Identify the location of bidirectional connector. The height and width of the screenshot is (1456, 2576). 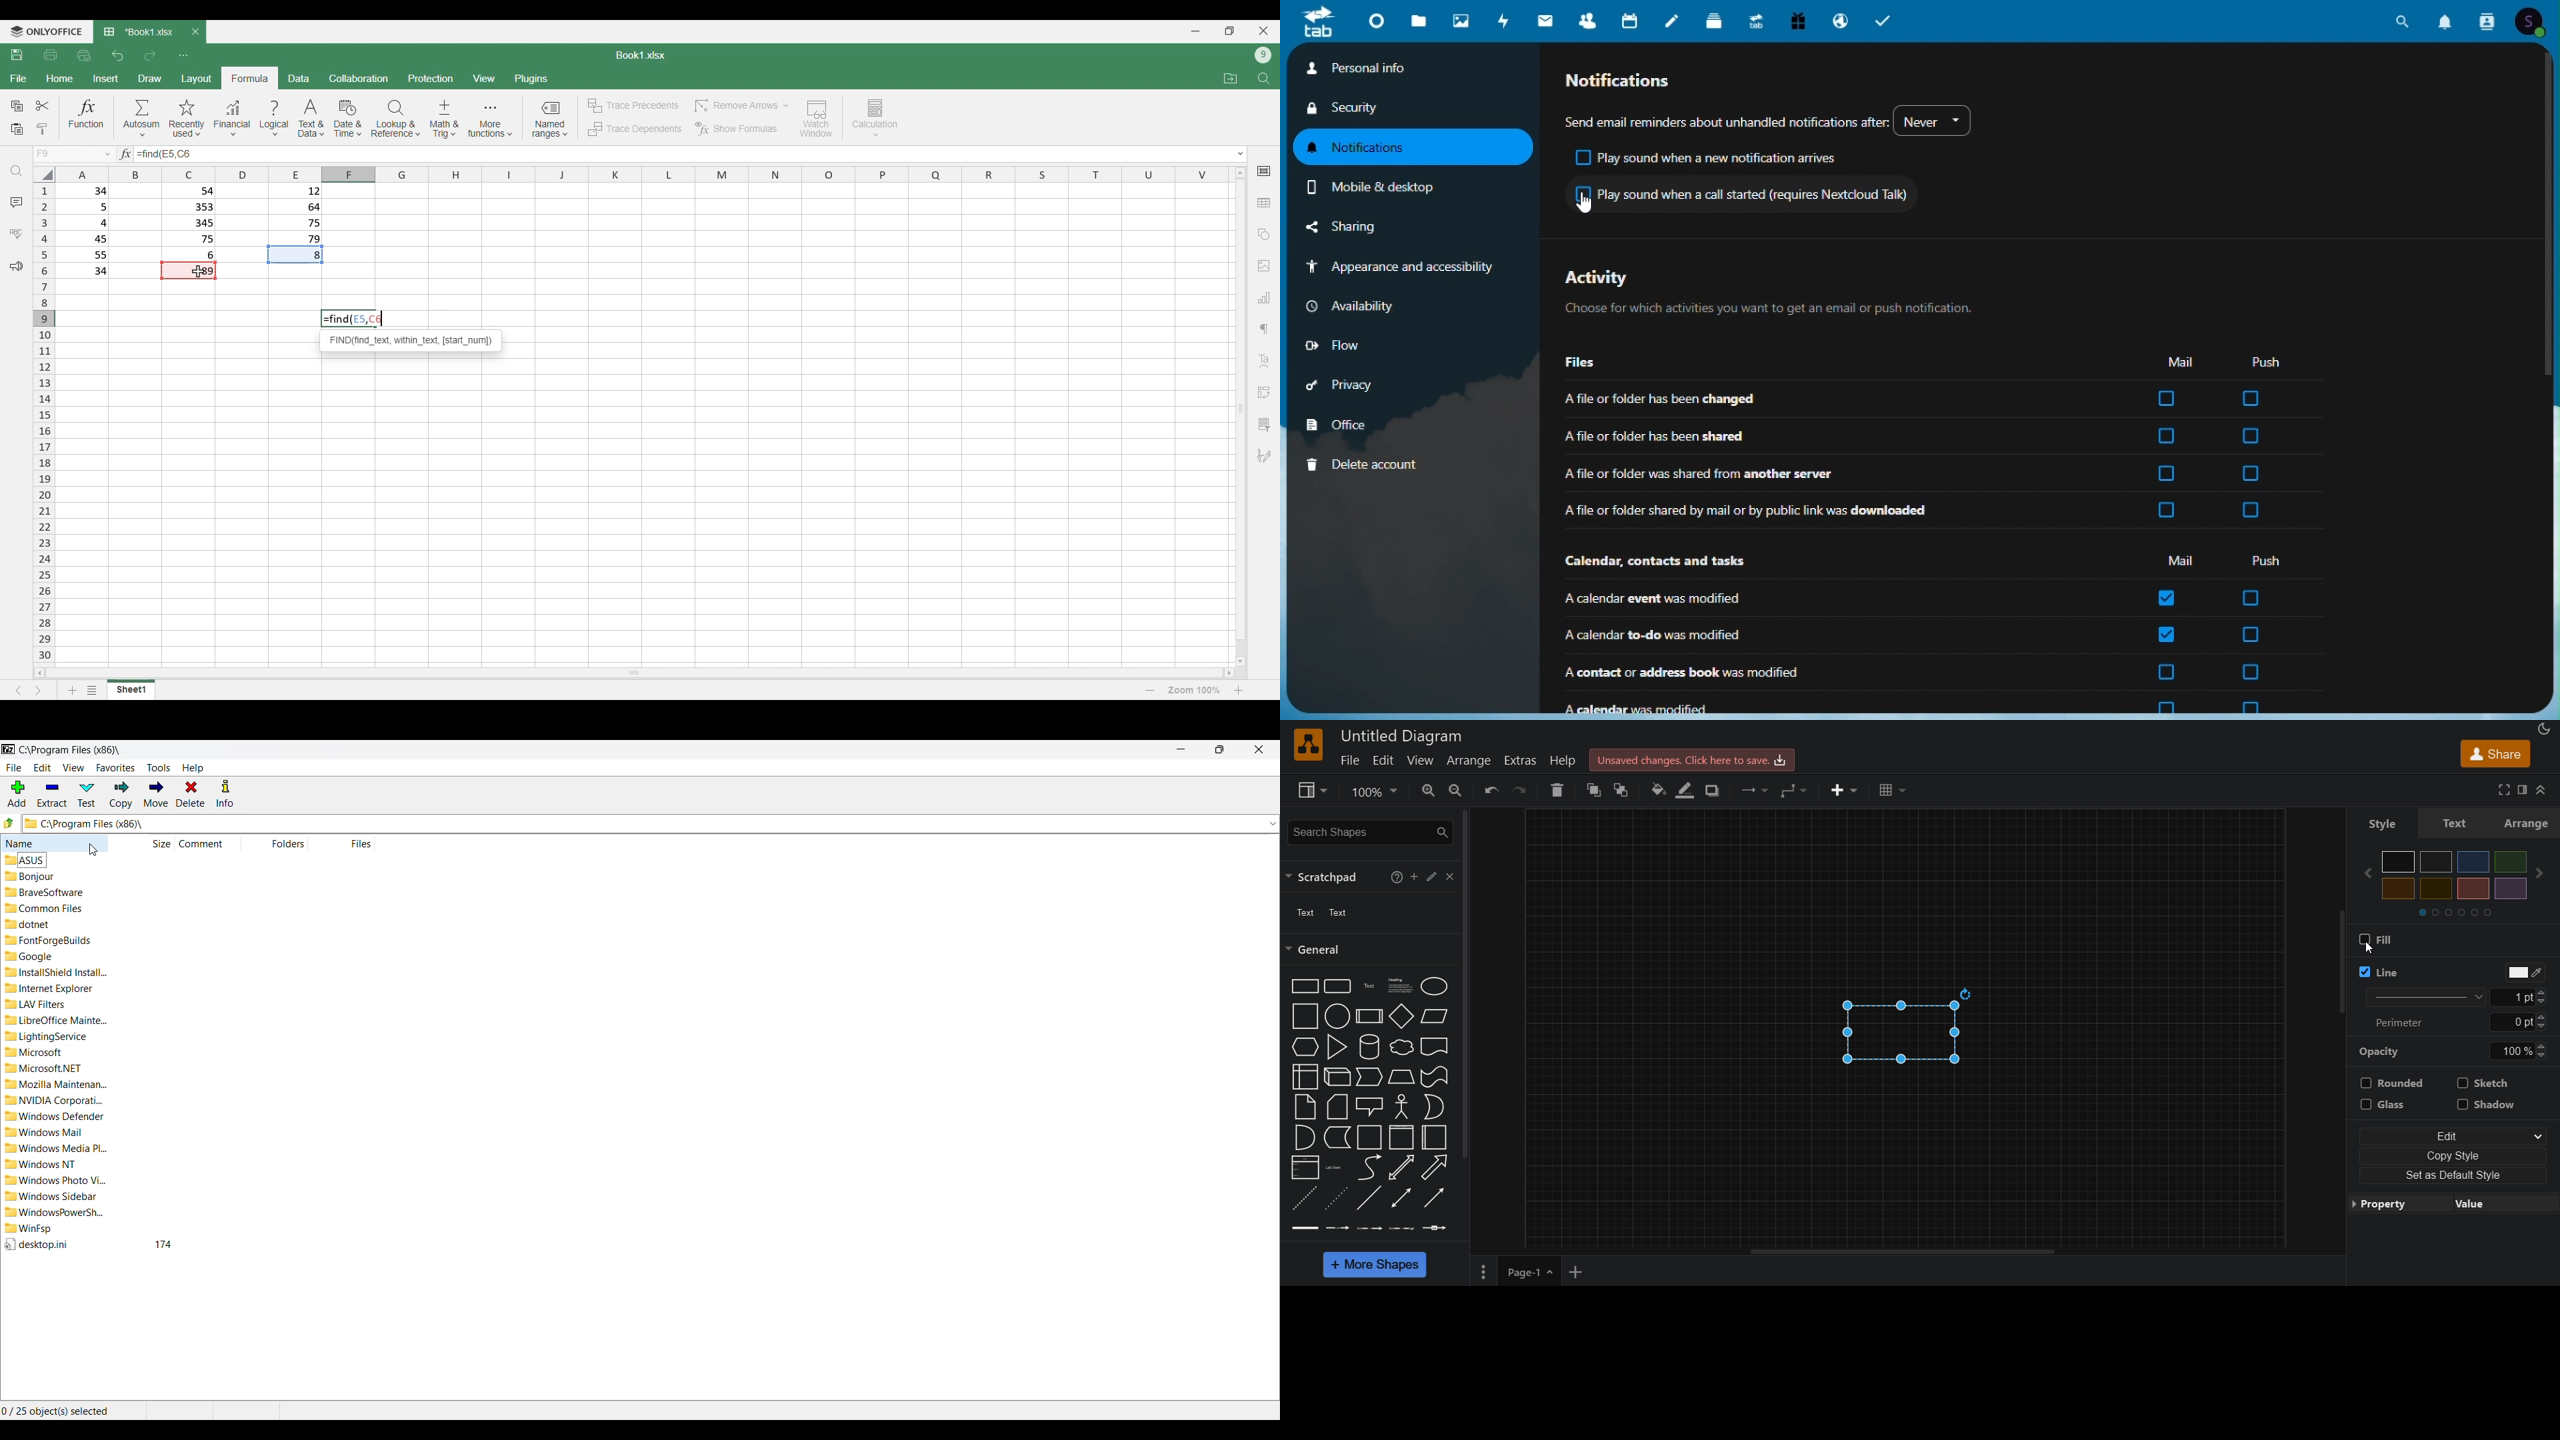
(1401, 1199).